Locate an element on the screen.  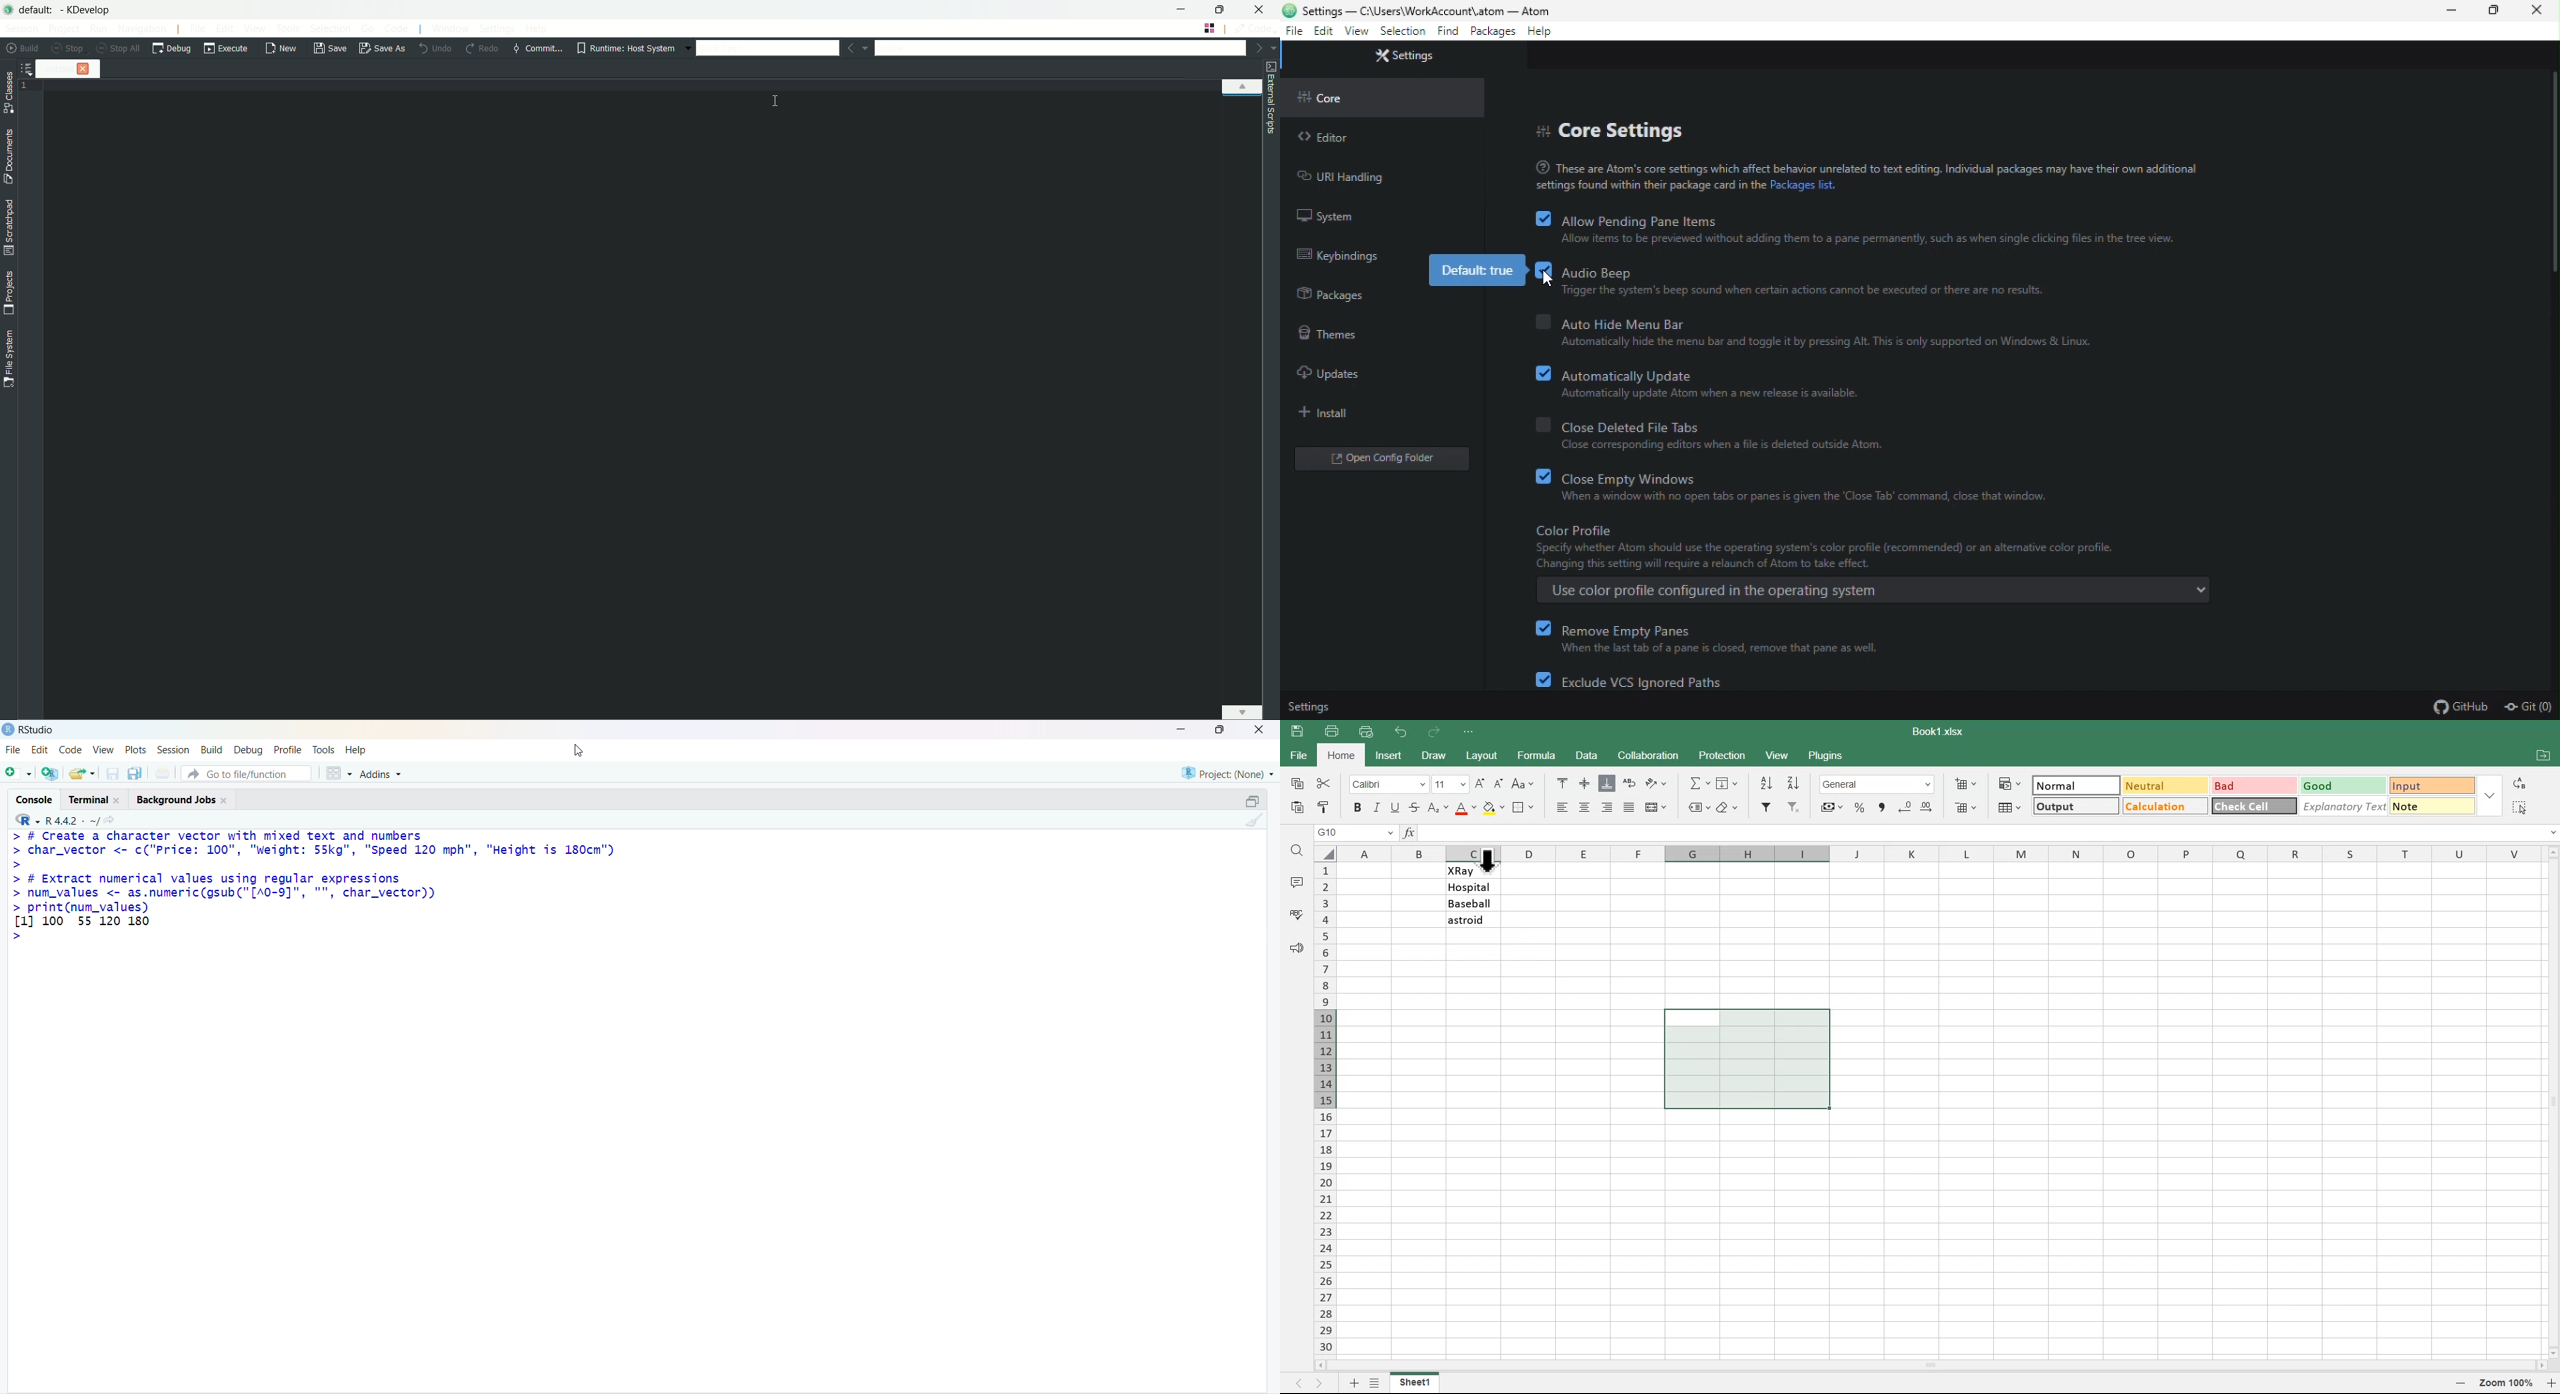
external scripts is located at coordinates (1271, 97).